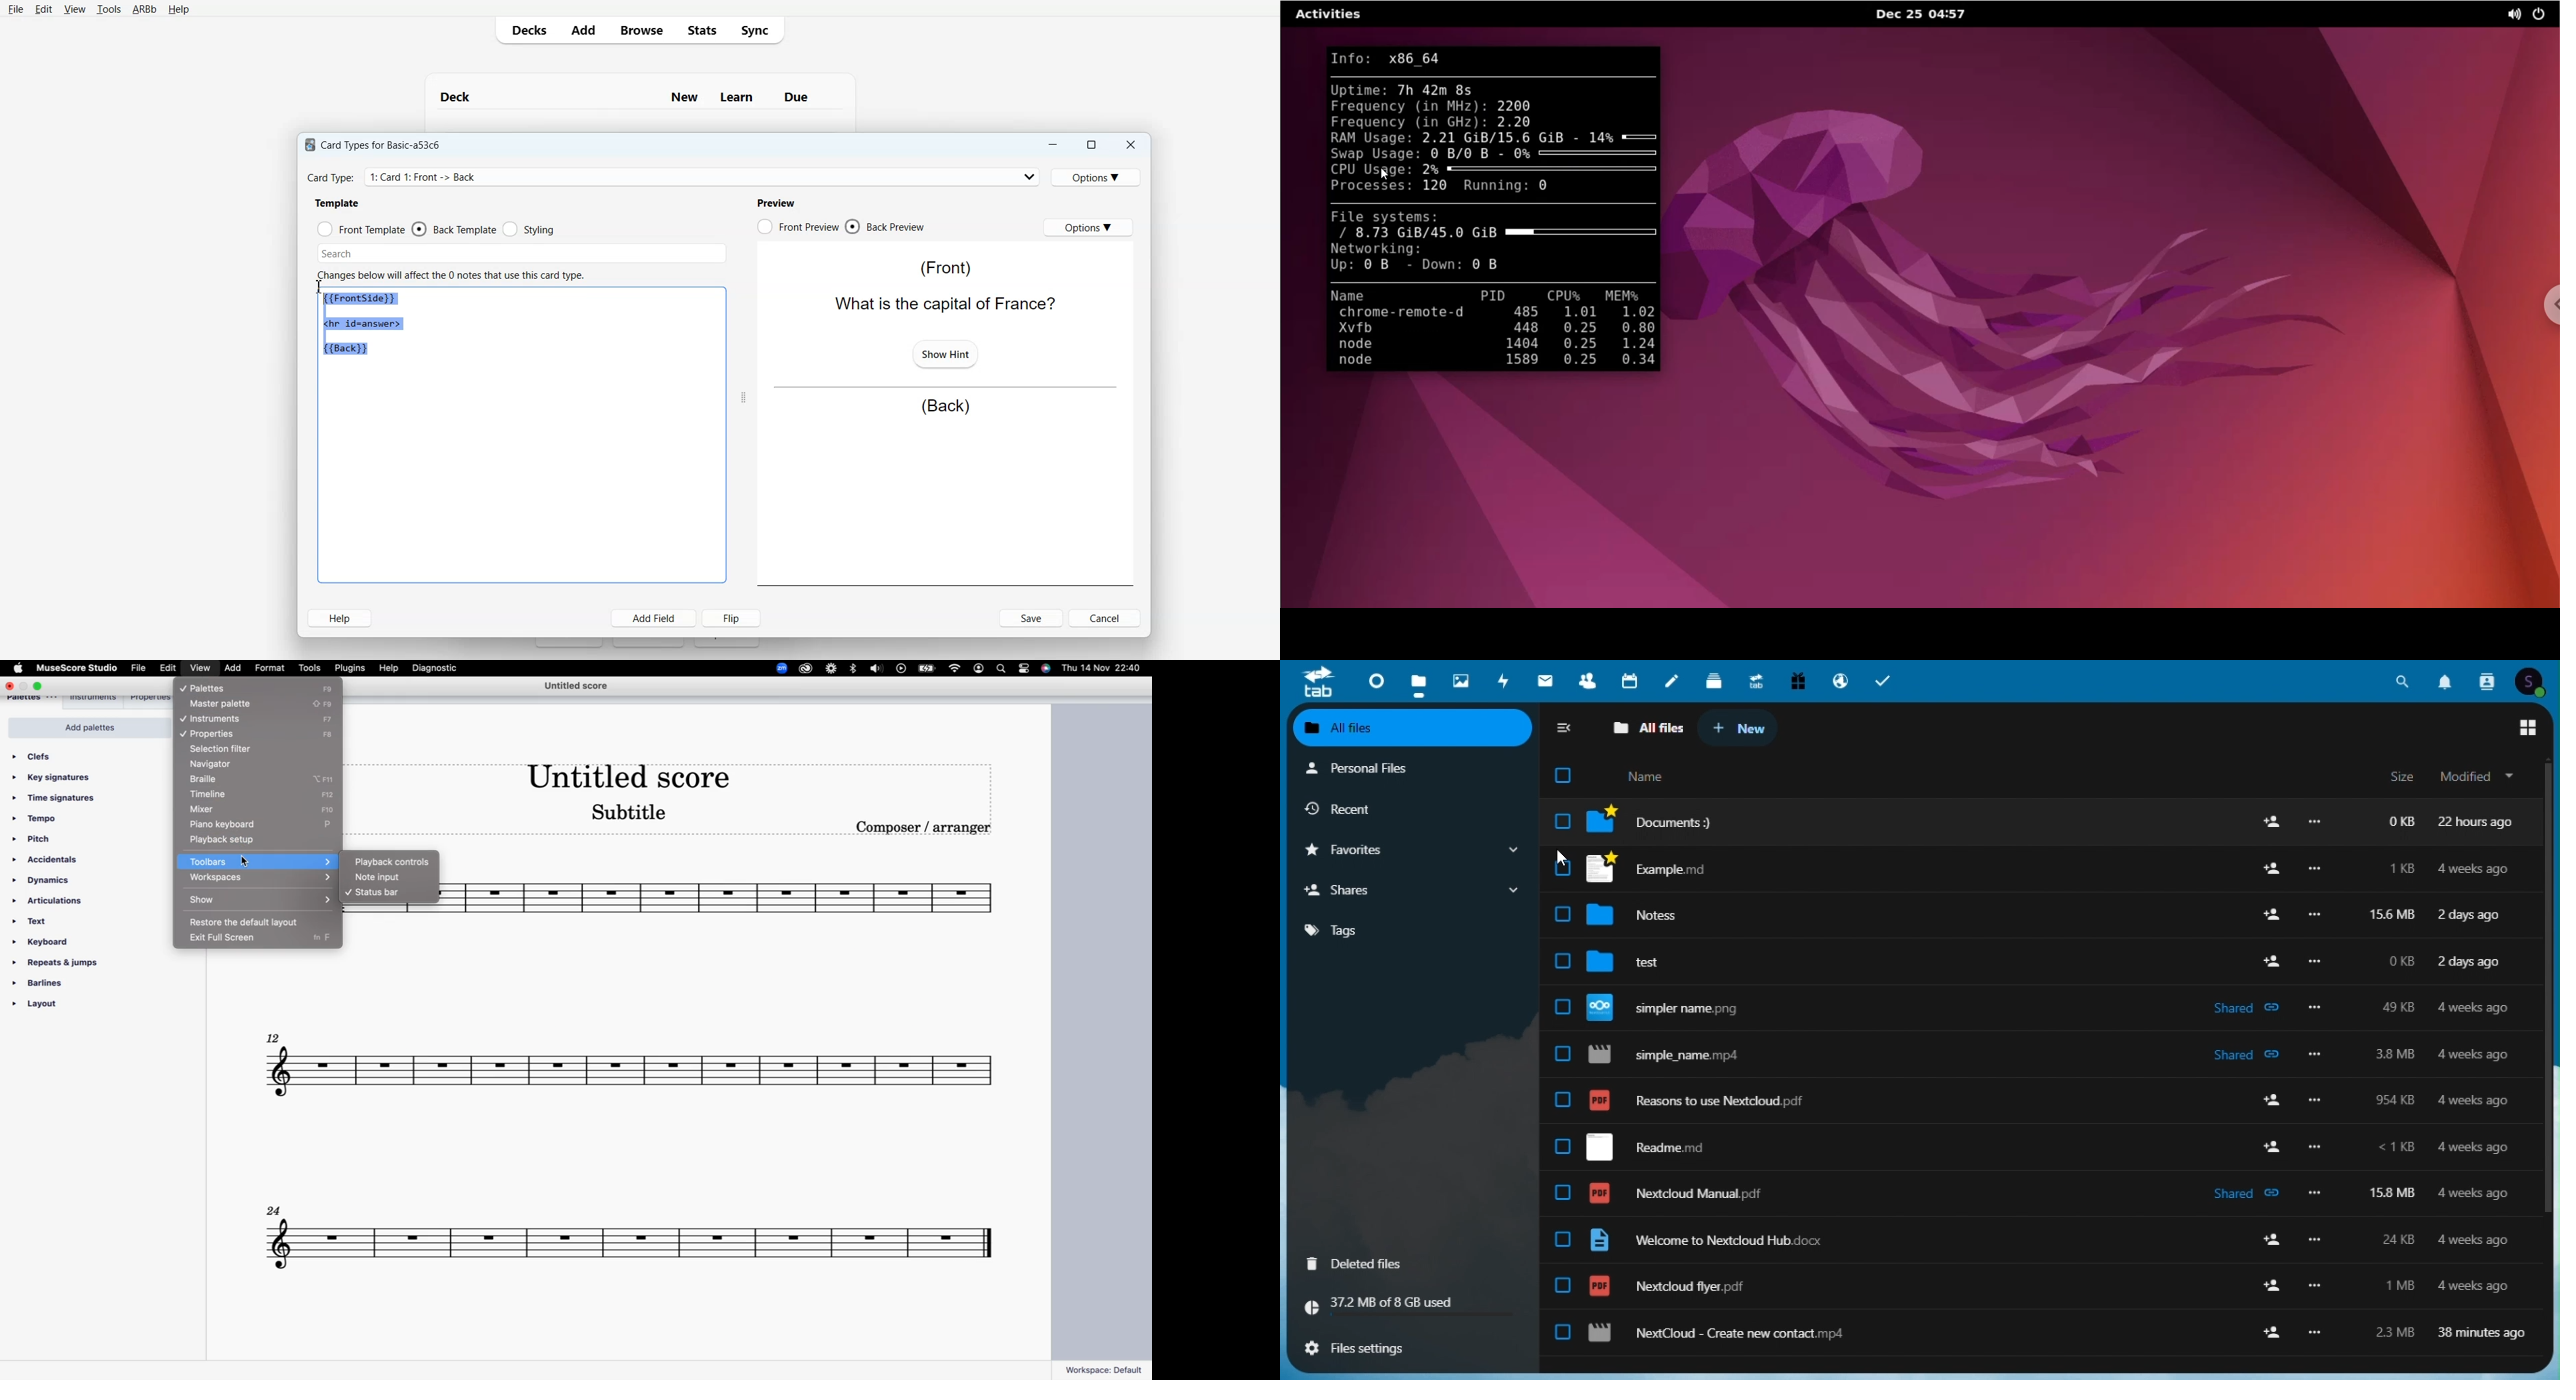  I want to click on Flip, so click(734, 617).